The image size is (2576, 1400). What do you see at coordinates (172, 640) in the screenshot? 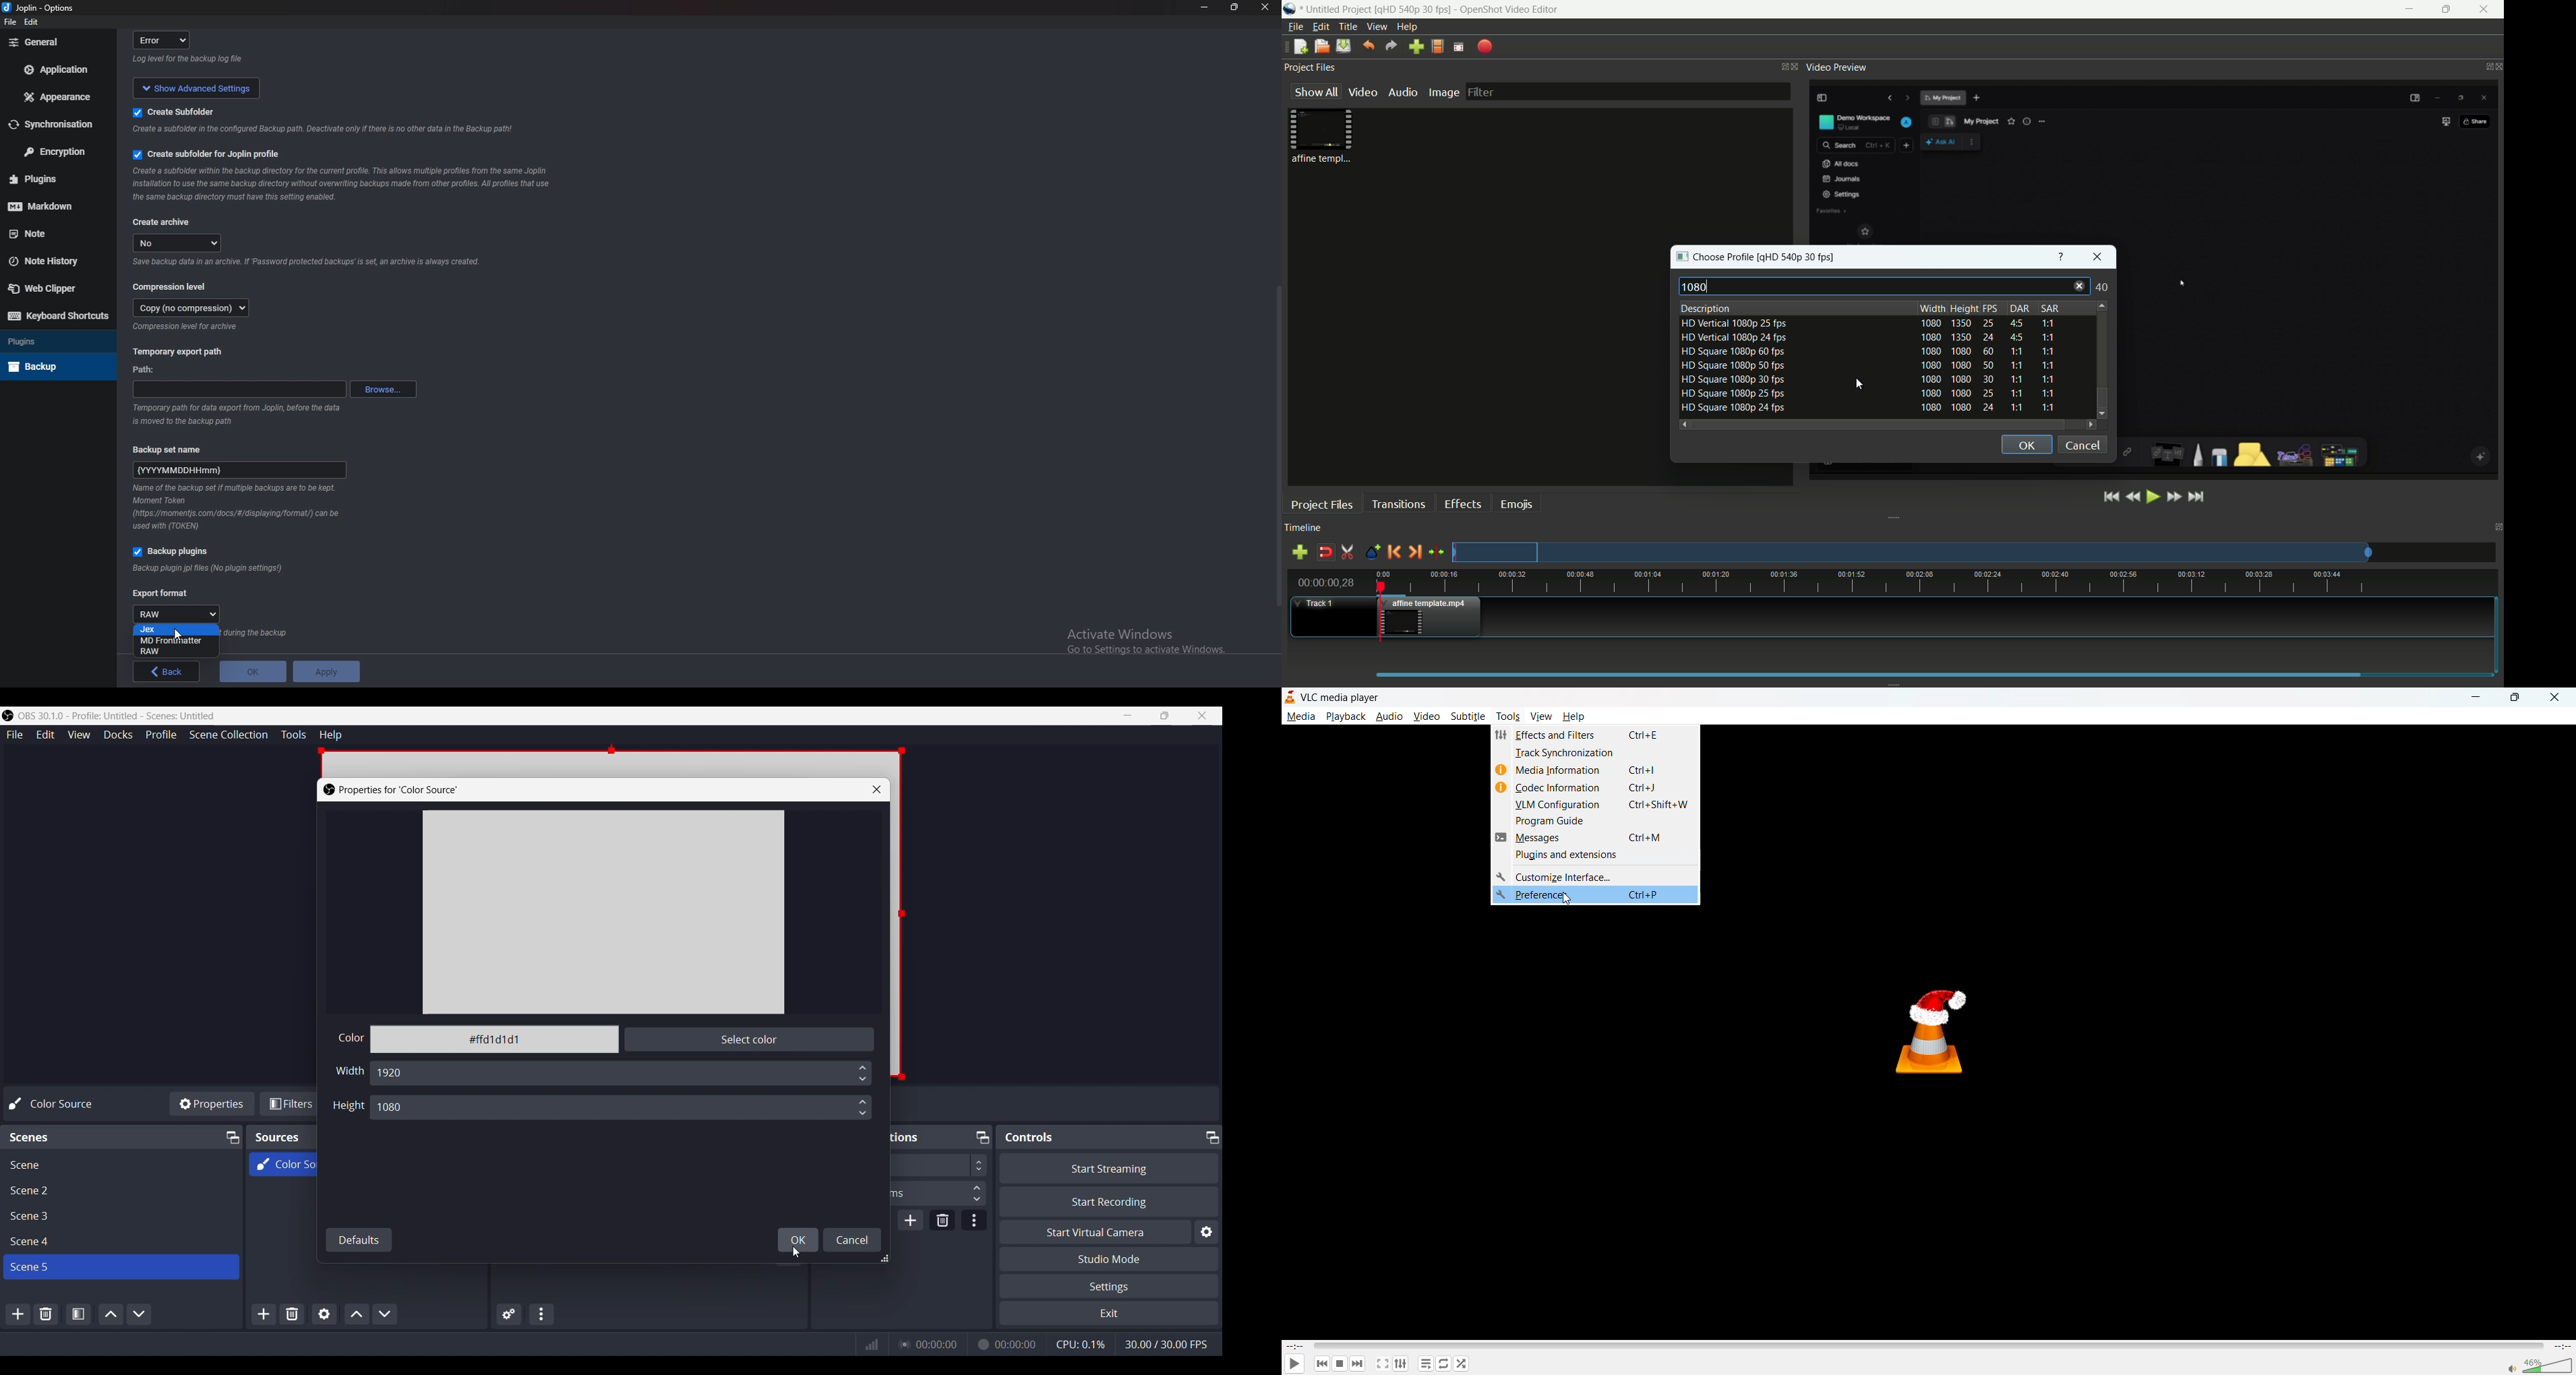
I see `md frontmatter` at bounding box center [172, 640].